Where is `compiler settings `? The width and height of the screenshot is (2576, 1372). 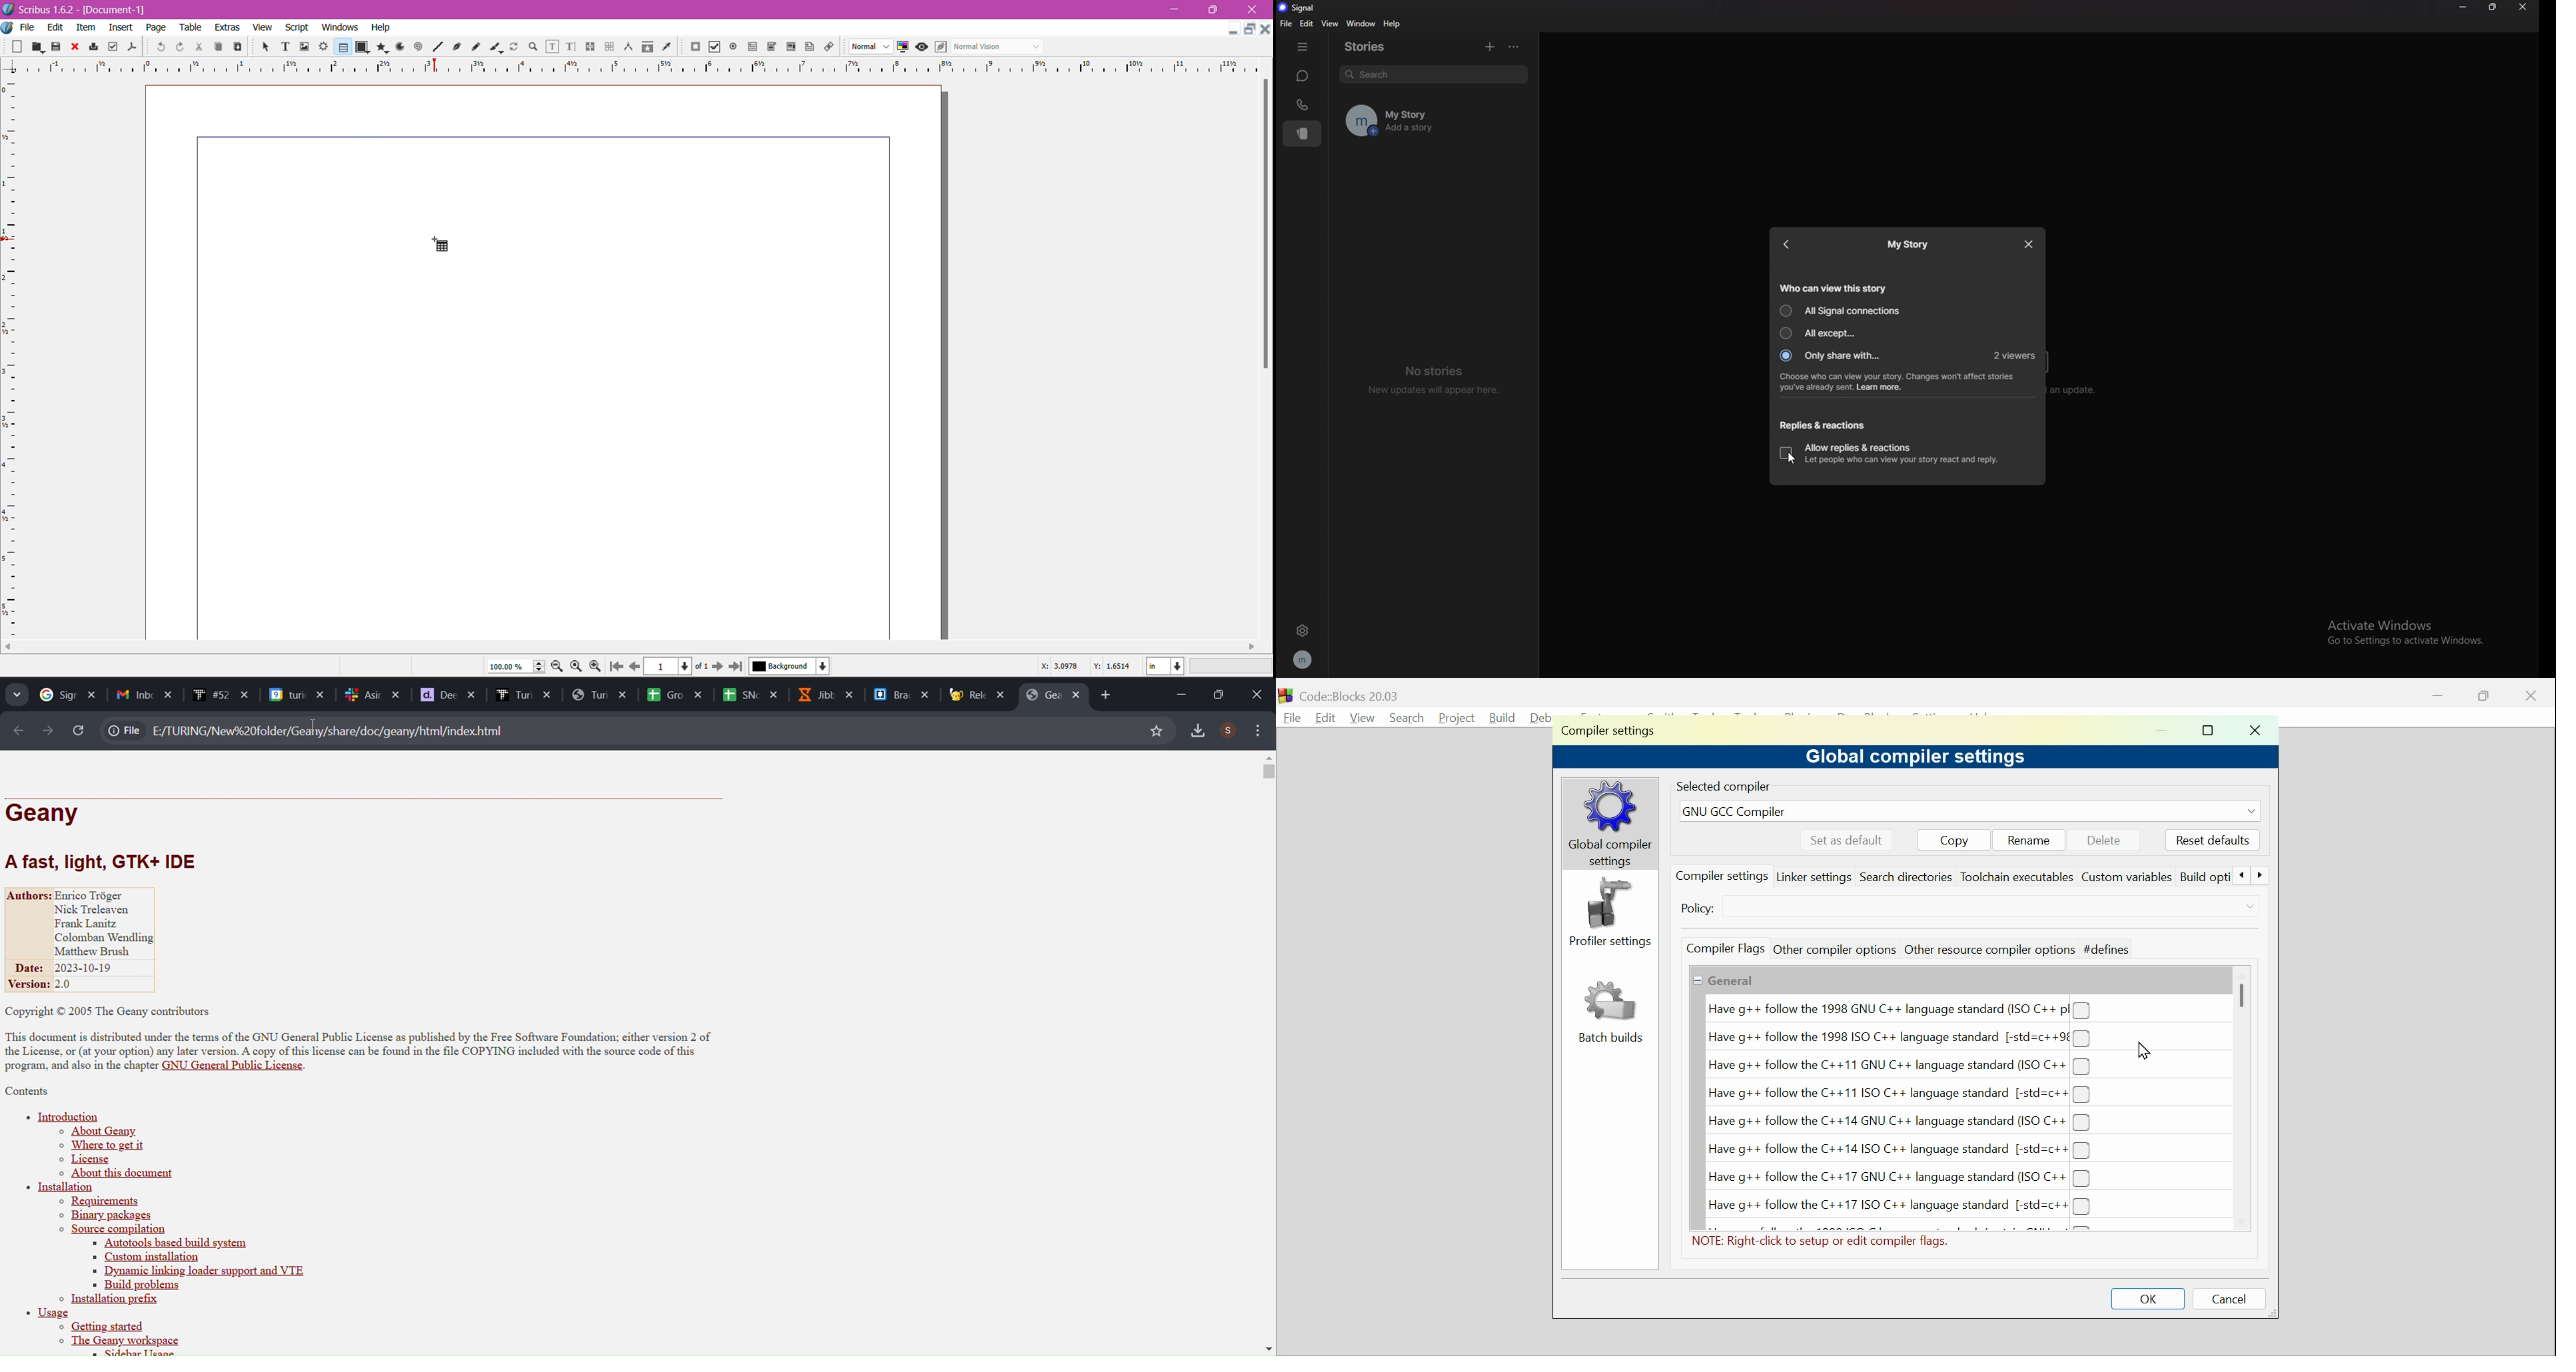
compiler settings  is located at coordinates (1722, 876).